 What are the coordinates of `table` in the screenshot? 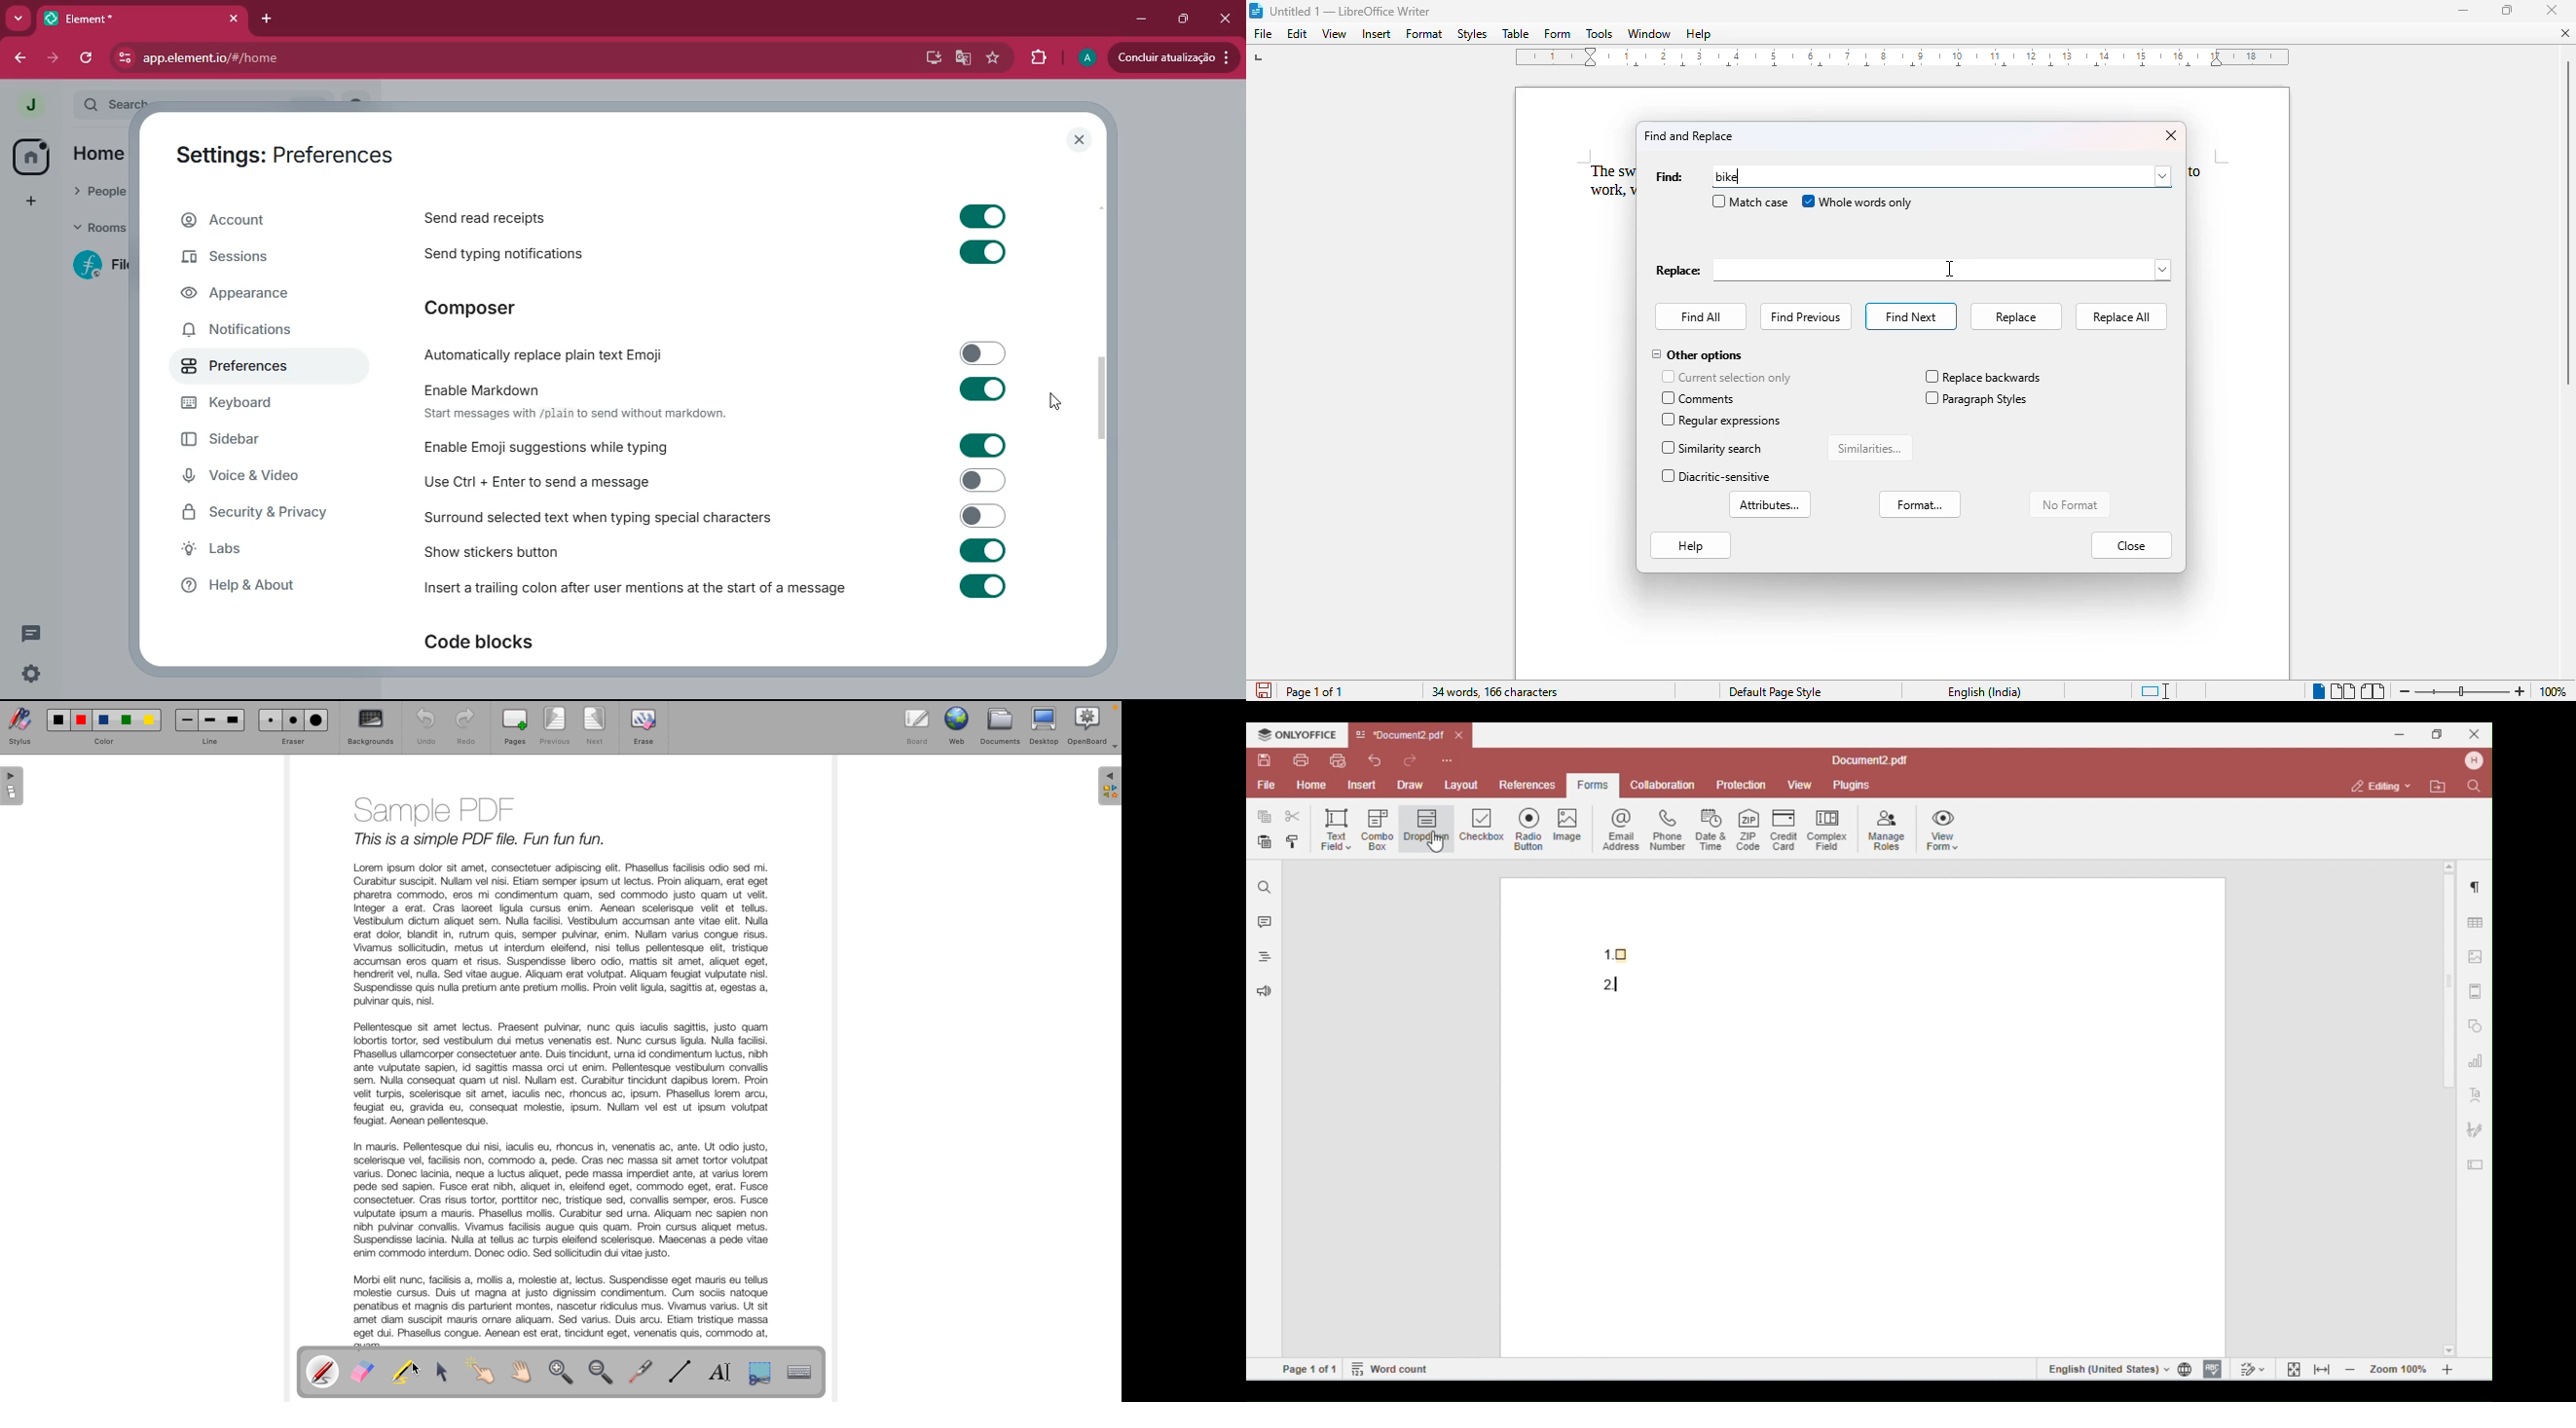 It's located at (1515, 34).